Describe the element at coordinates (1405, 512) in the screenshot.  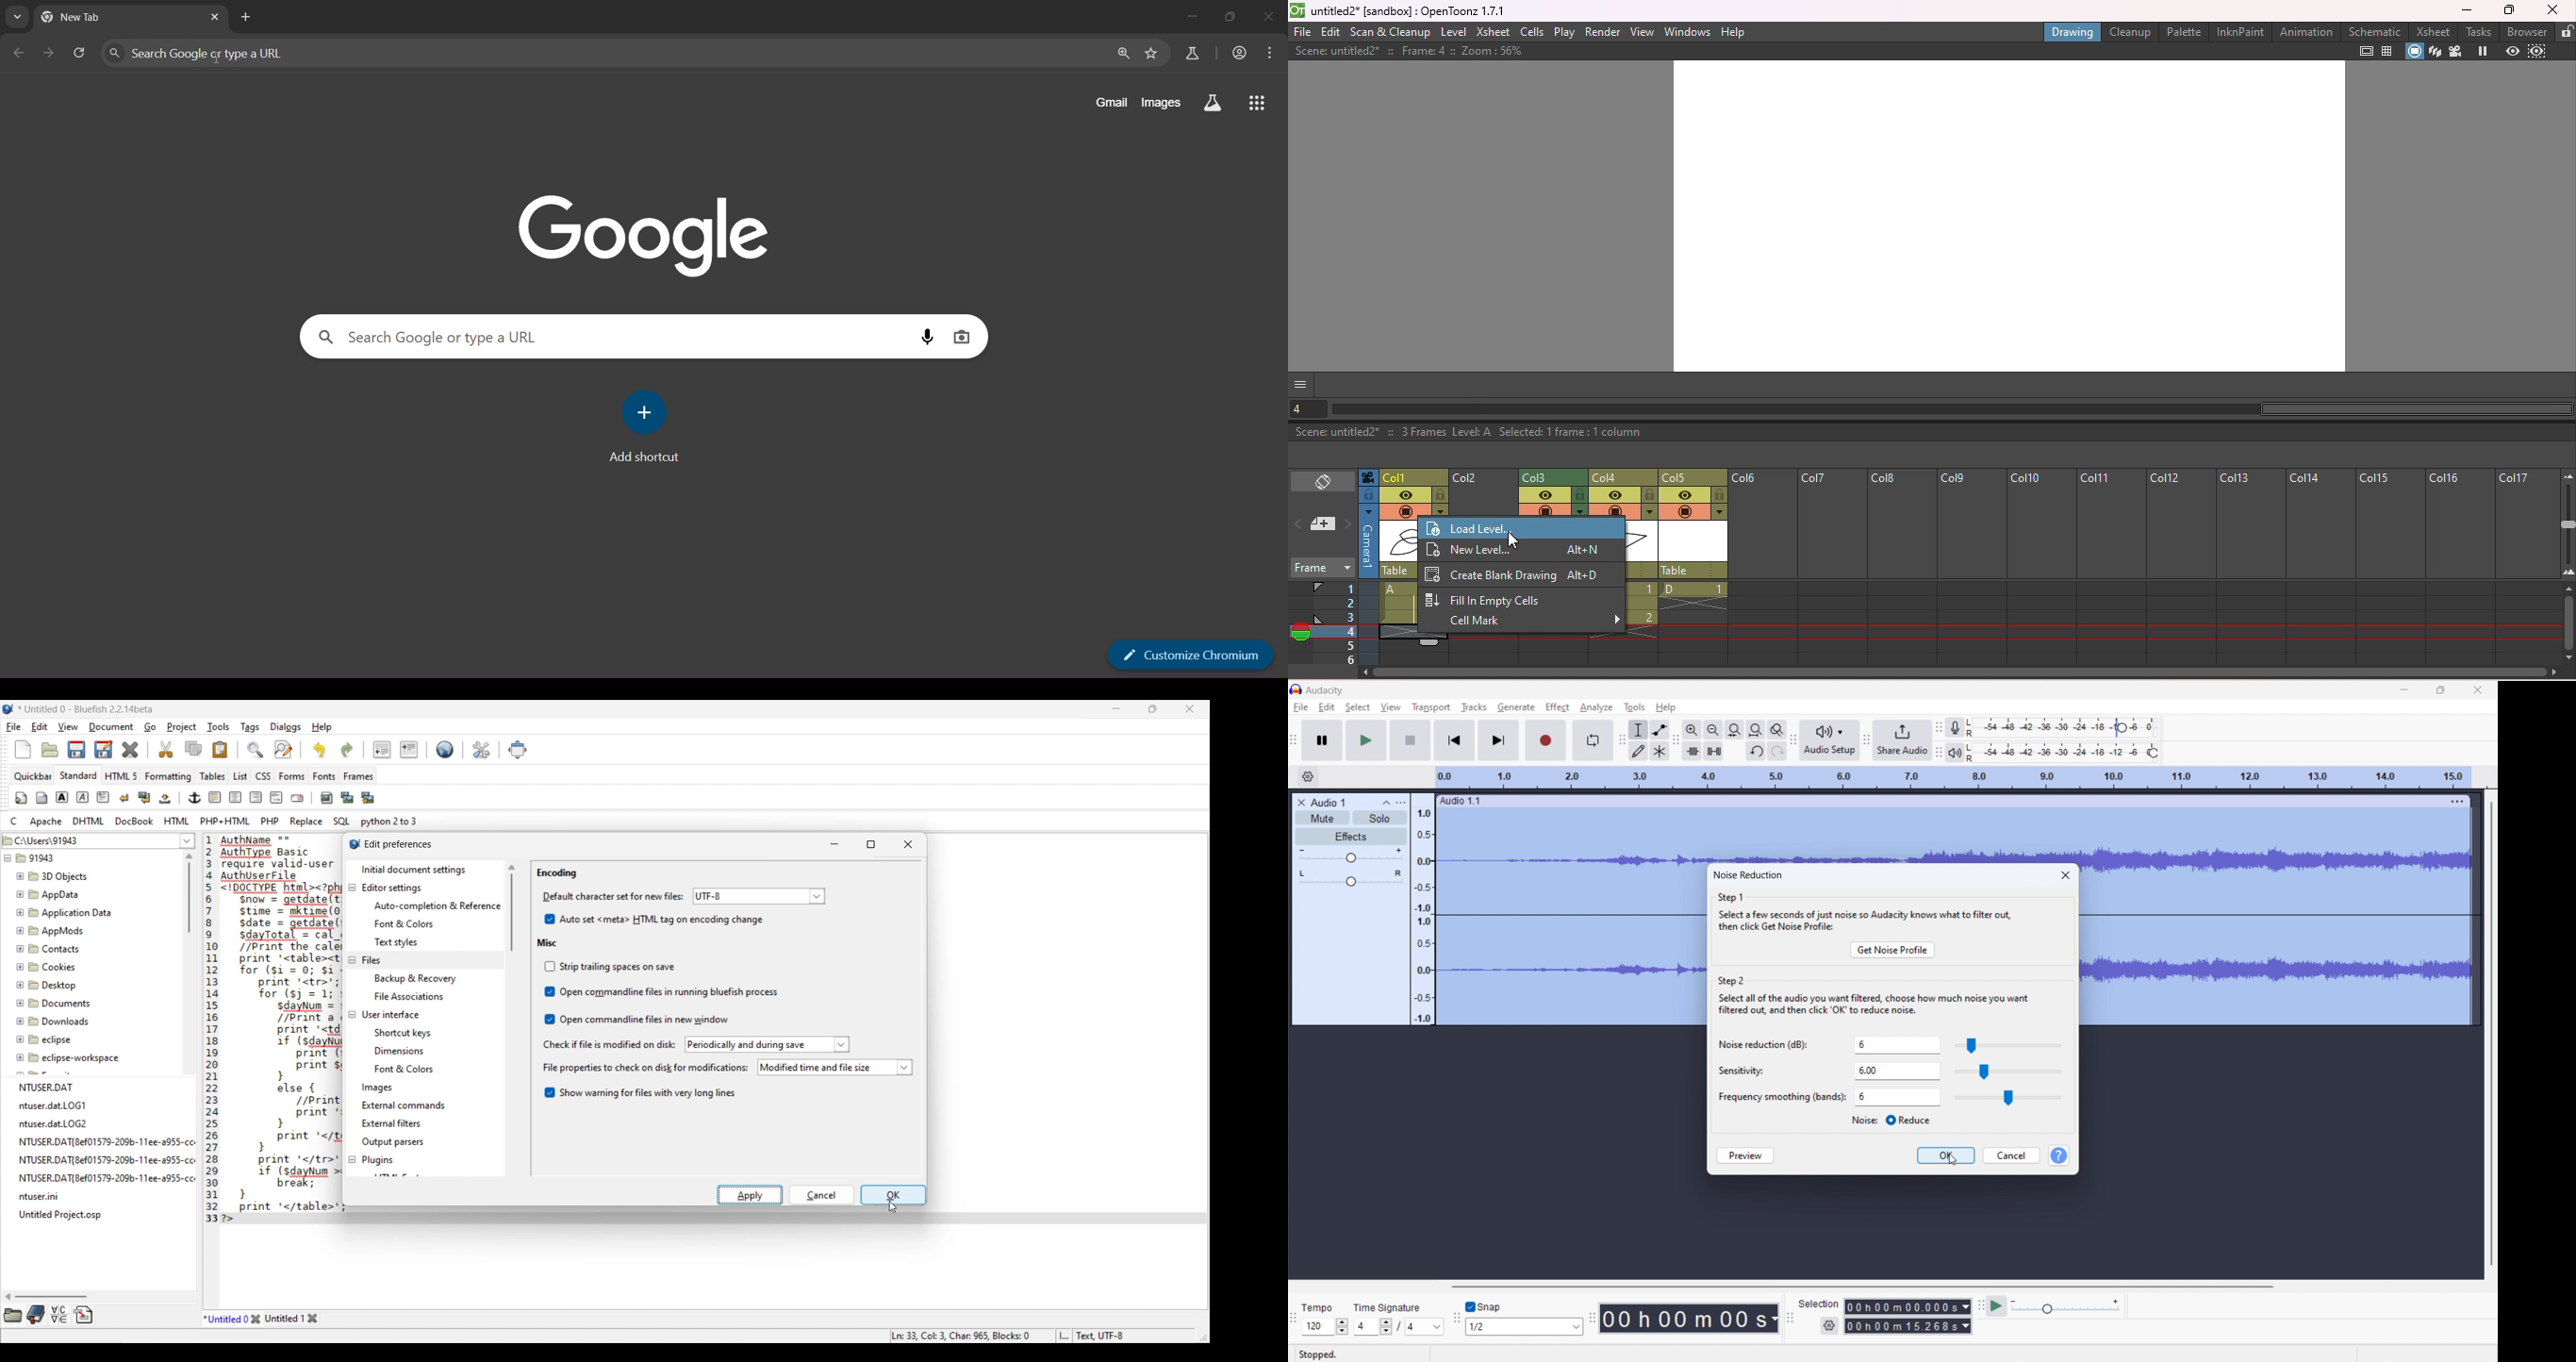
I see `Camera stand visibility toggle` at that location.